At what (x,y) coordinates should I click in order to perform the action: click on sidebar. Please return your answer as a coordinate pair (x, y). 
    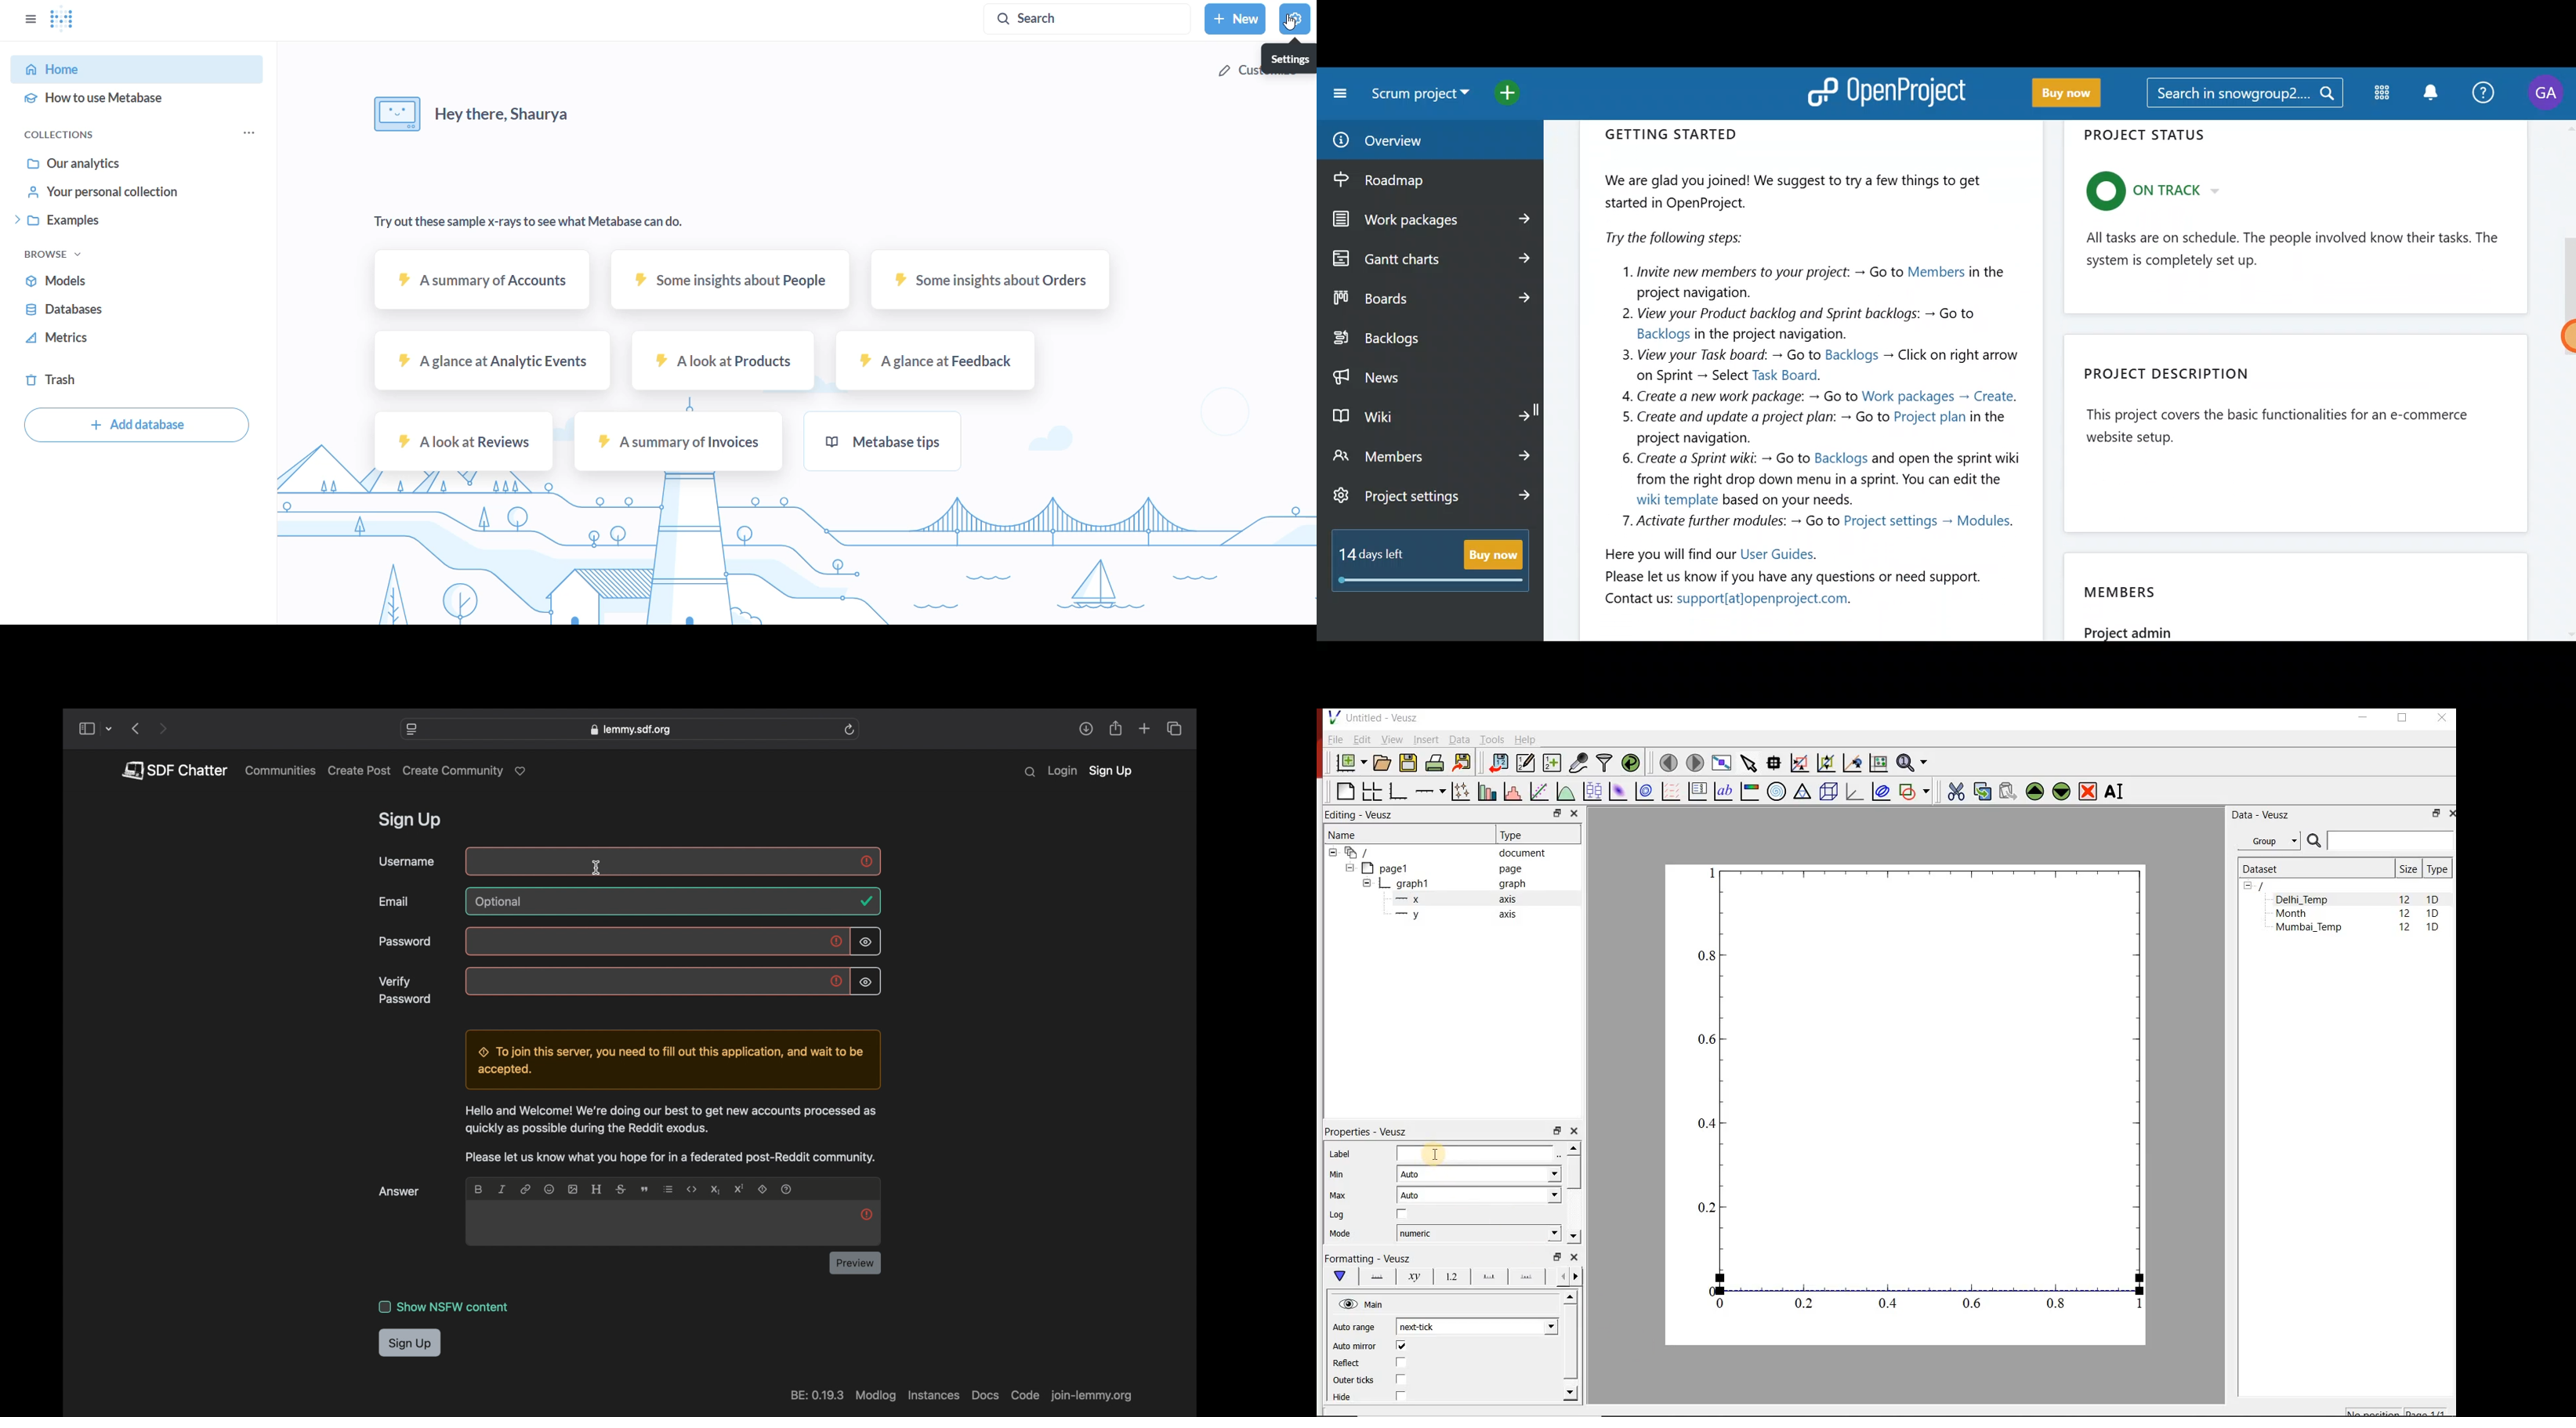
    Looking at the image, I should click on (28, 17).